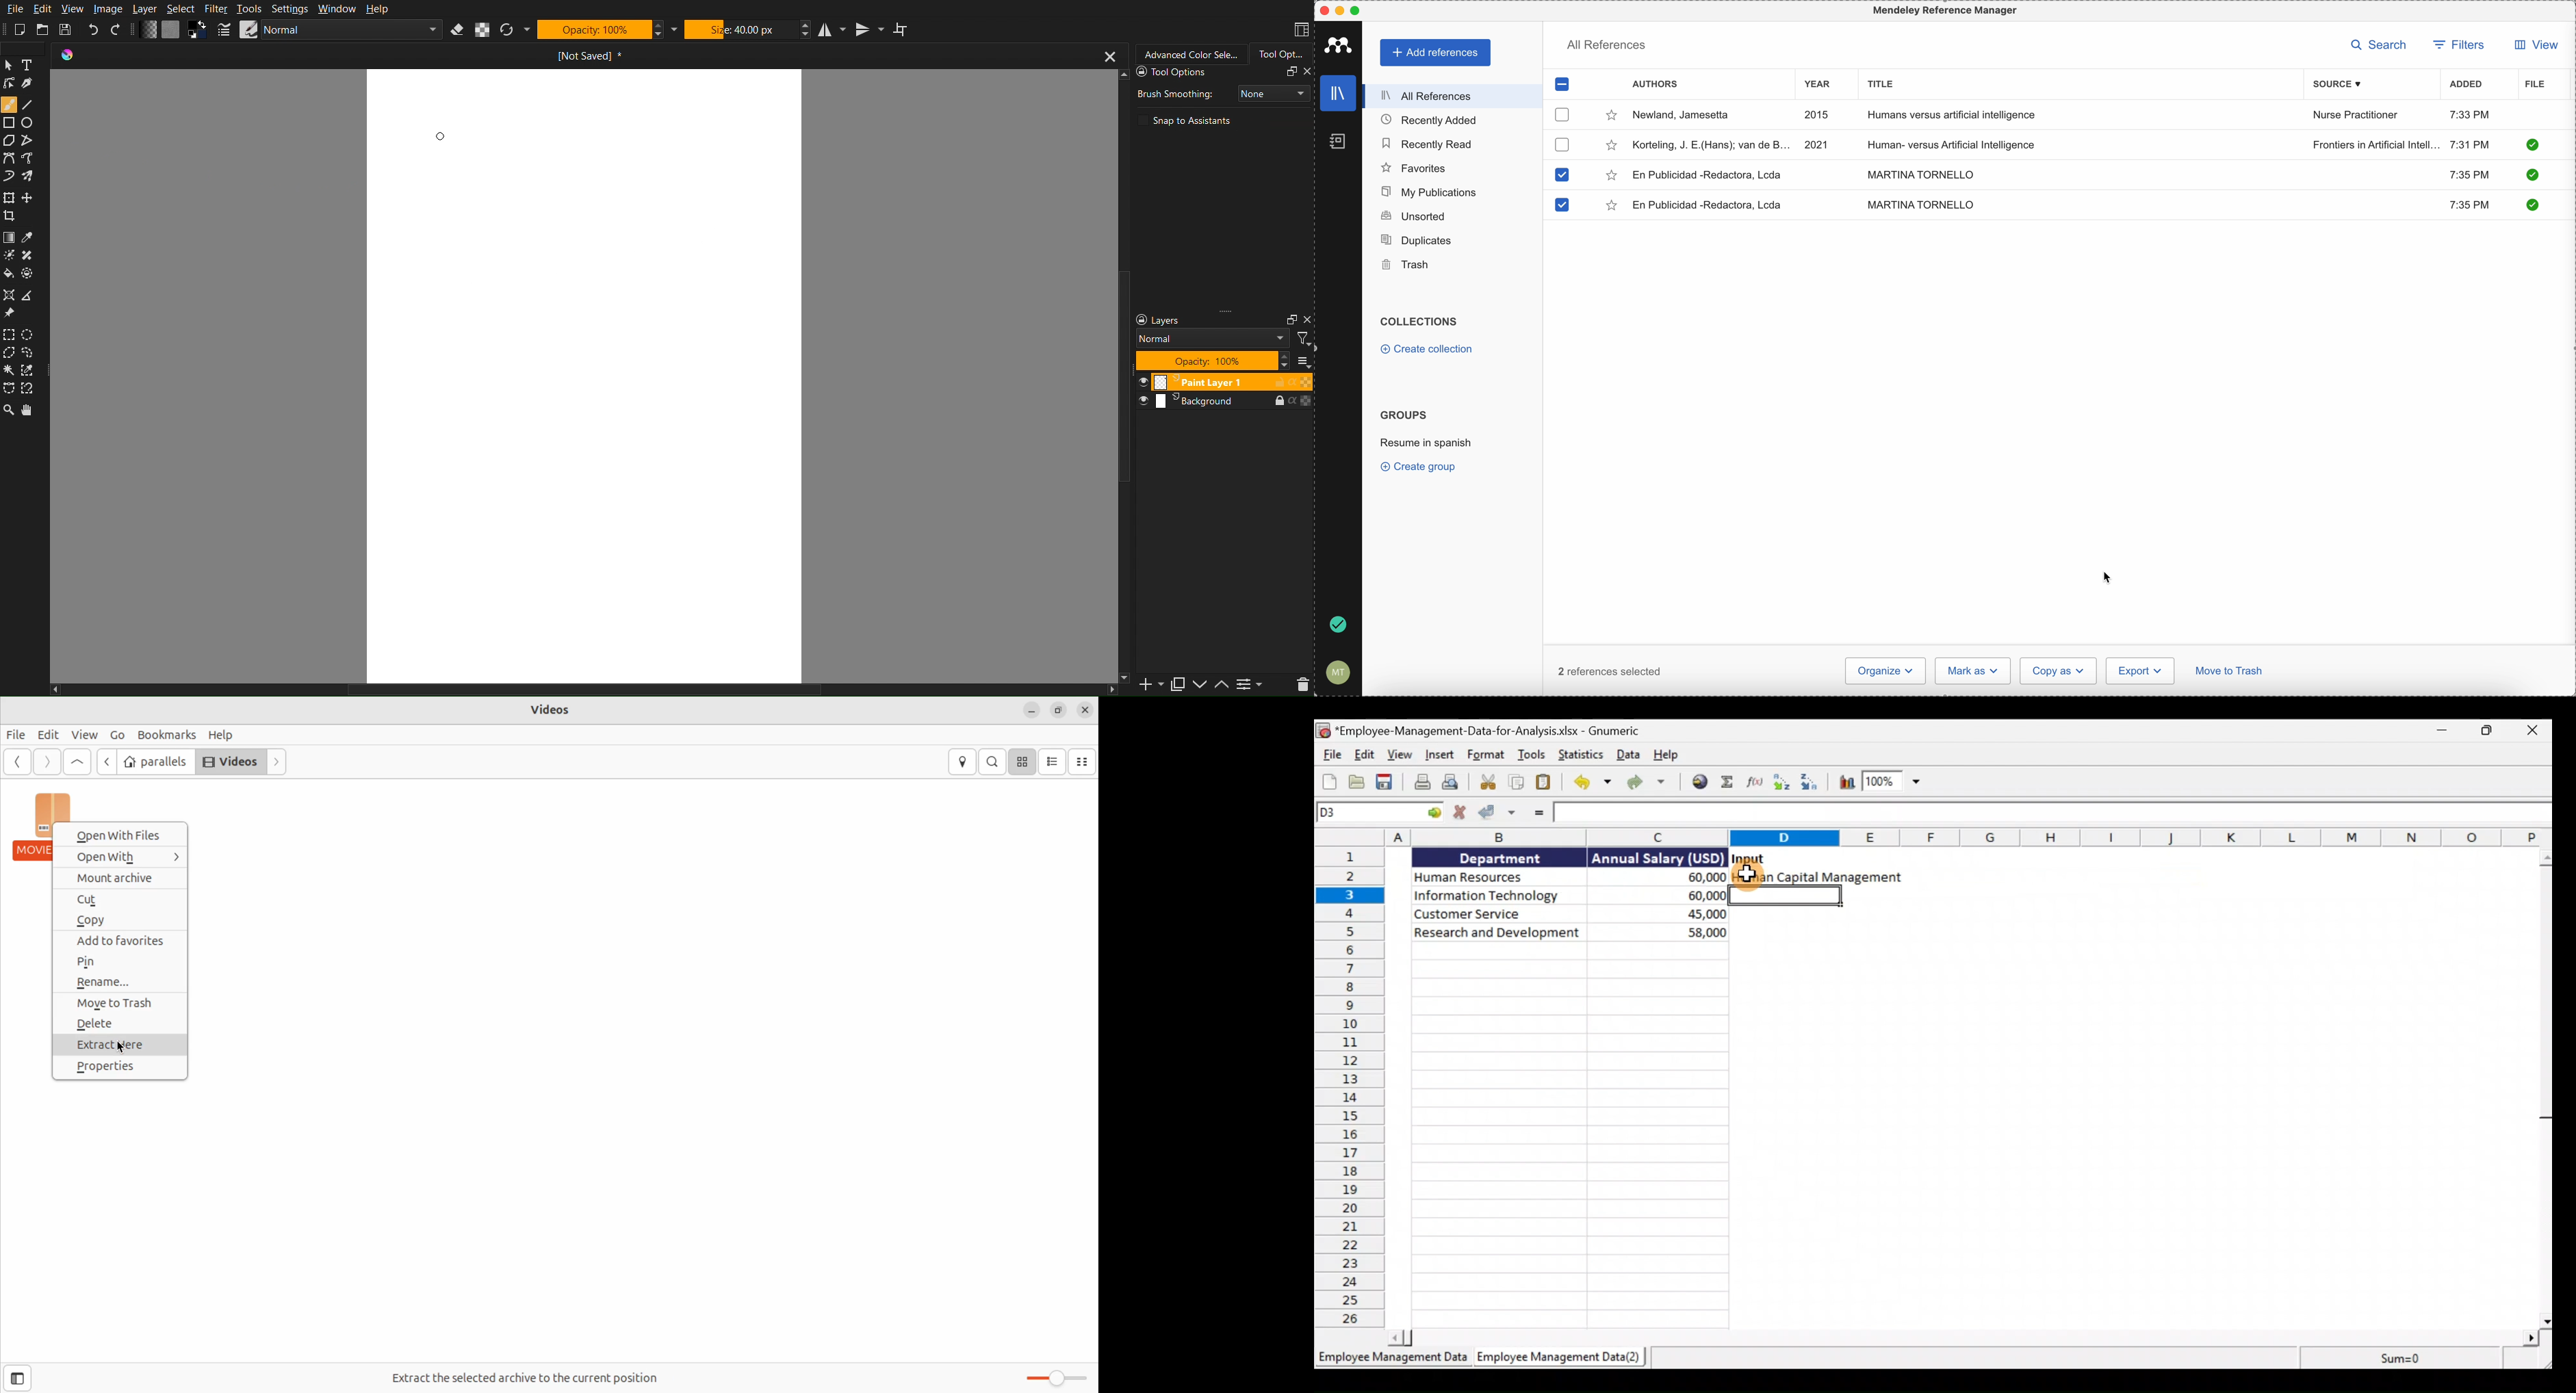 The image size is (2576, 1400). Describe the element at coordinates (34, 354) in the screenshot. I see `Custom Shape Marquee Tool` at that location.